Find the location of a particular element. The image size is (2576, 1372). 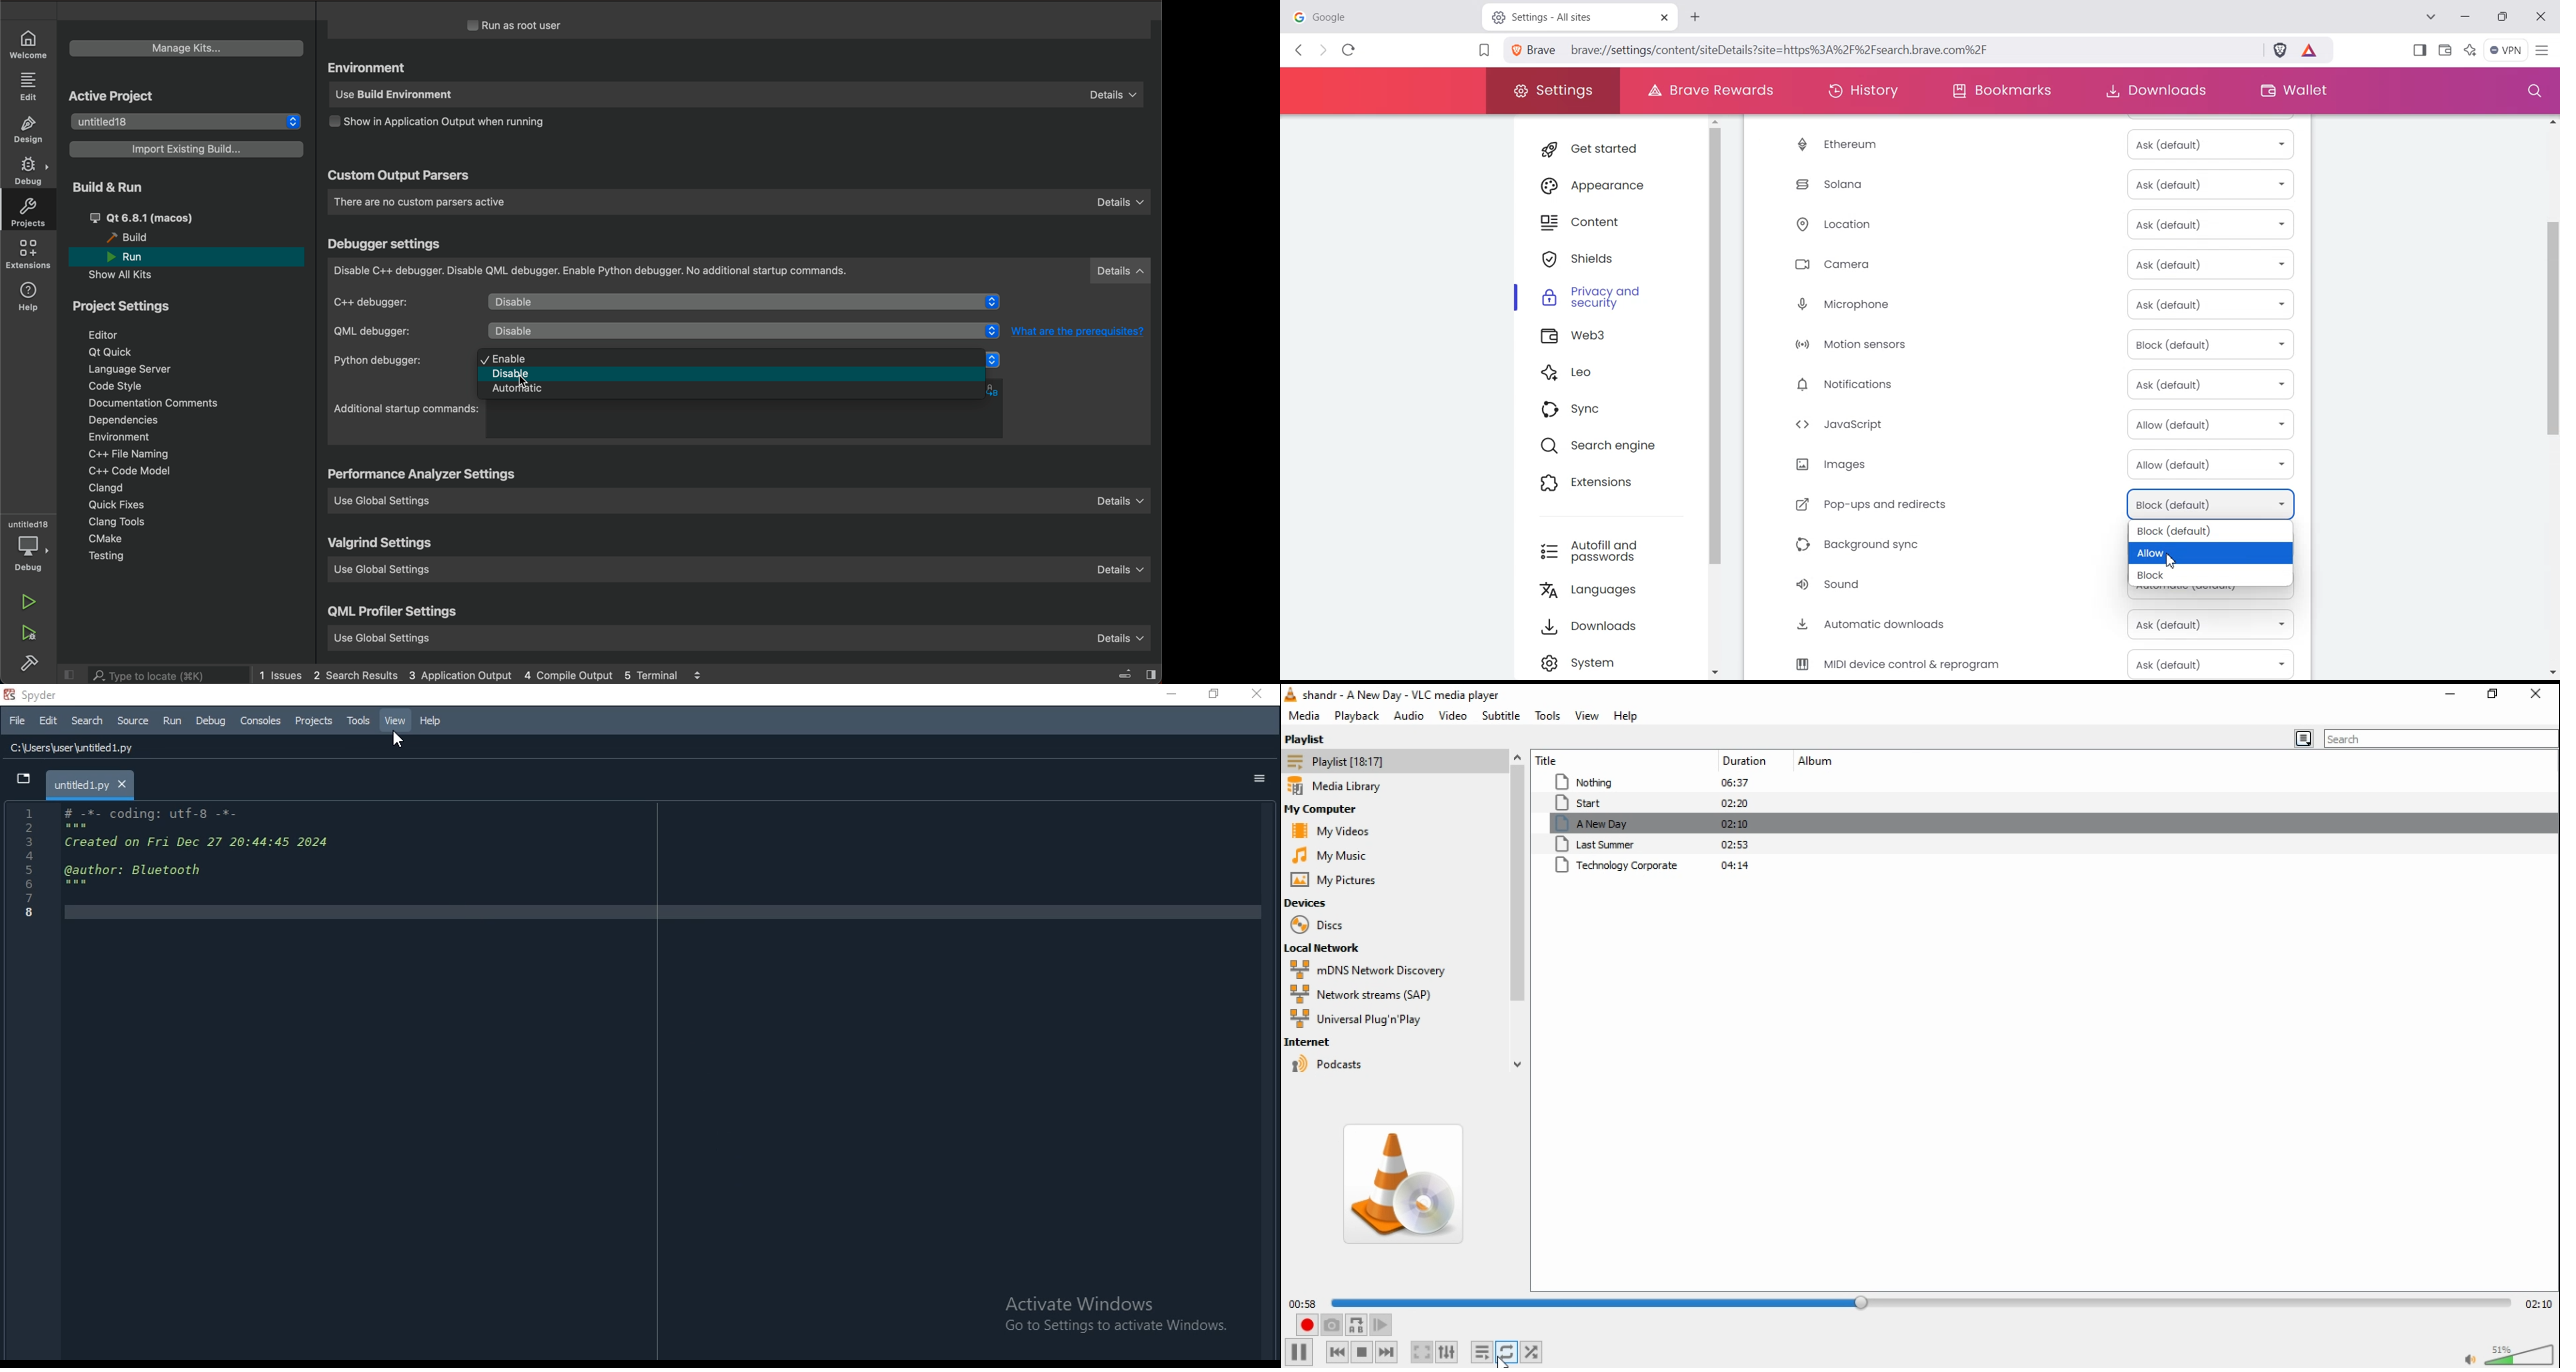

play/pause is located at coordinates (1298, 1353).